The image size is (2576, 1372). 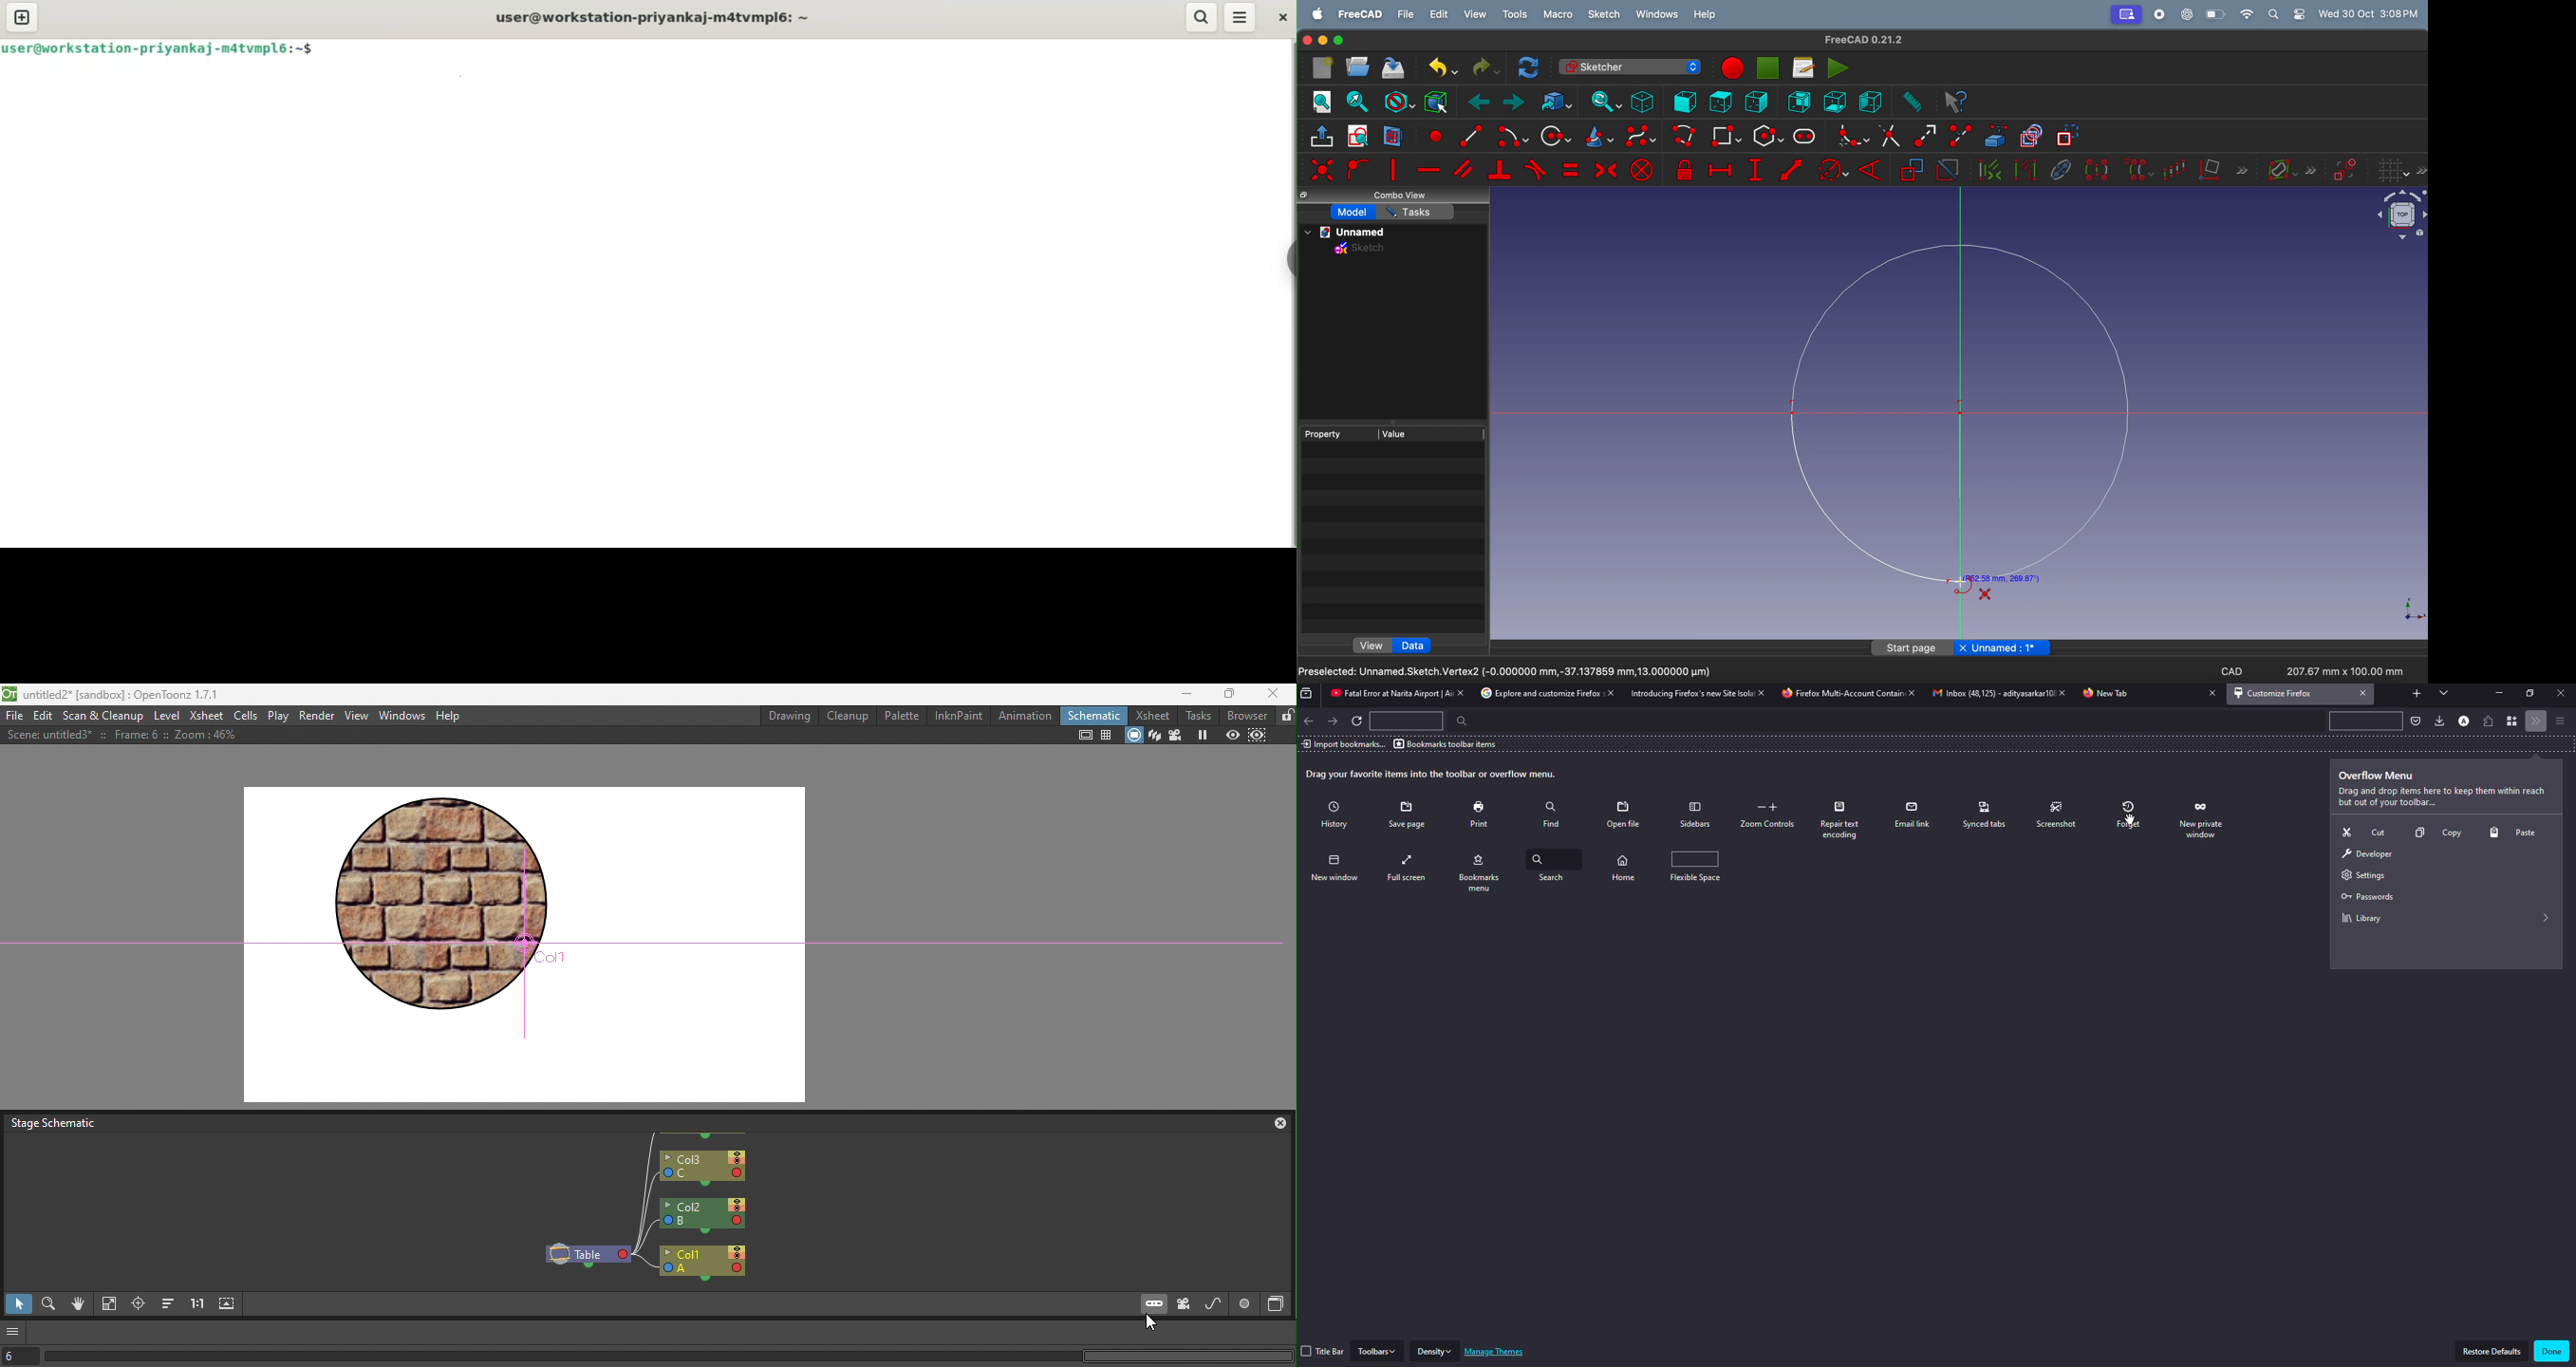 What do you see at coordinates (2415, 720) in the screenshot?
I see `save to packet` at bounding box center [2415, 720].